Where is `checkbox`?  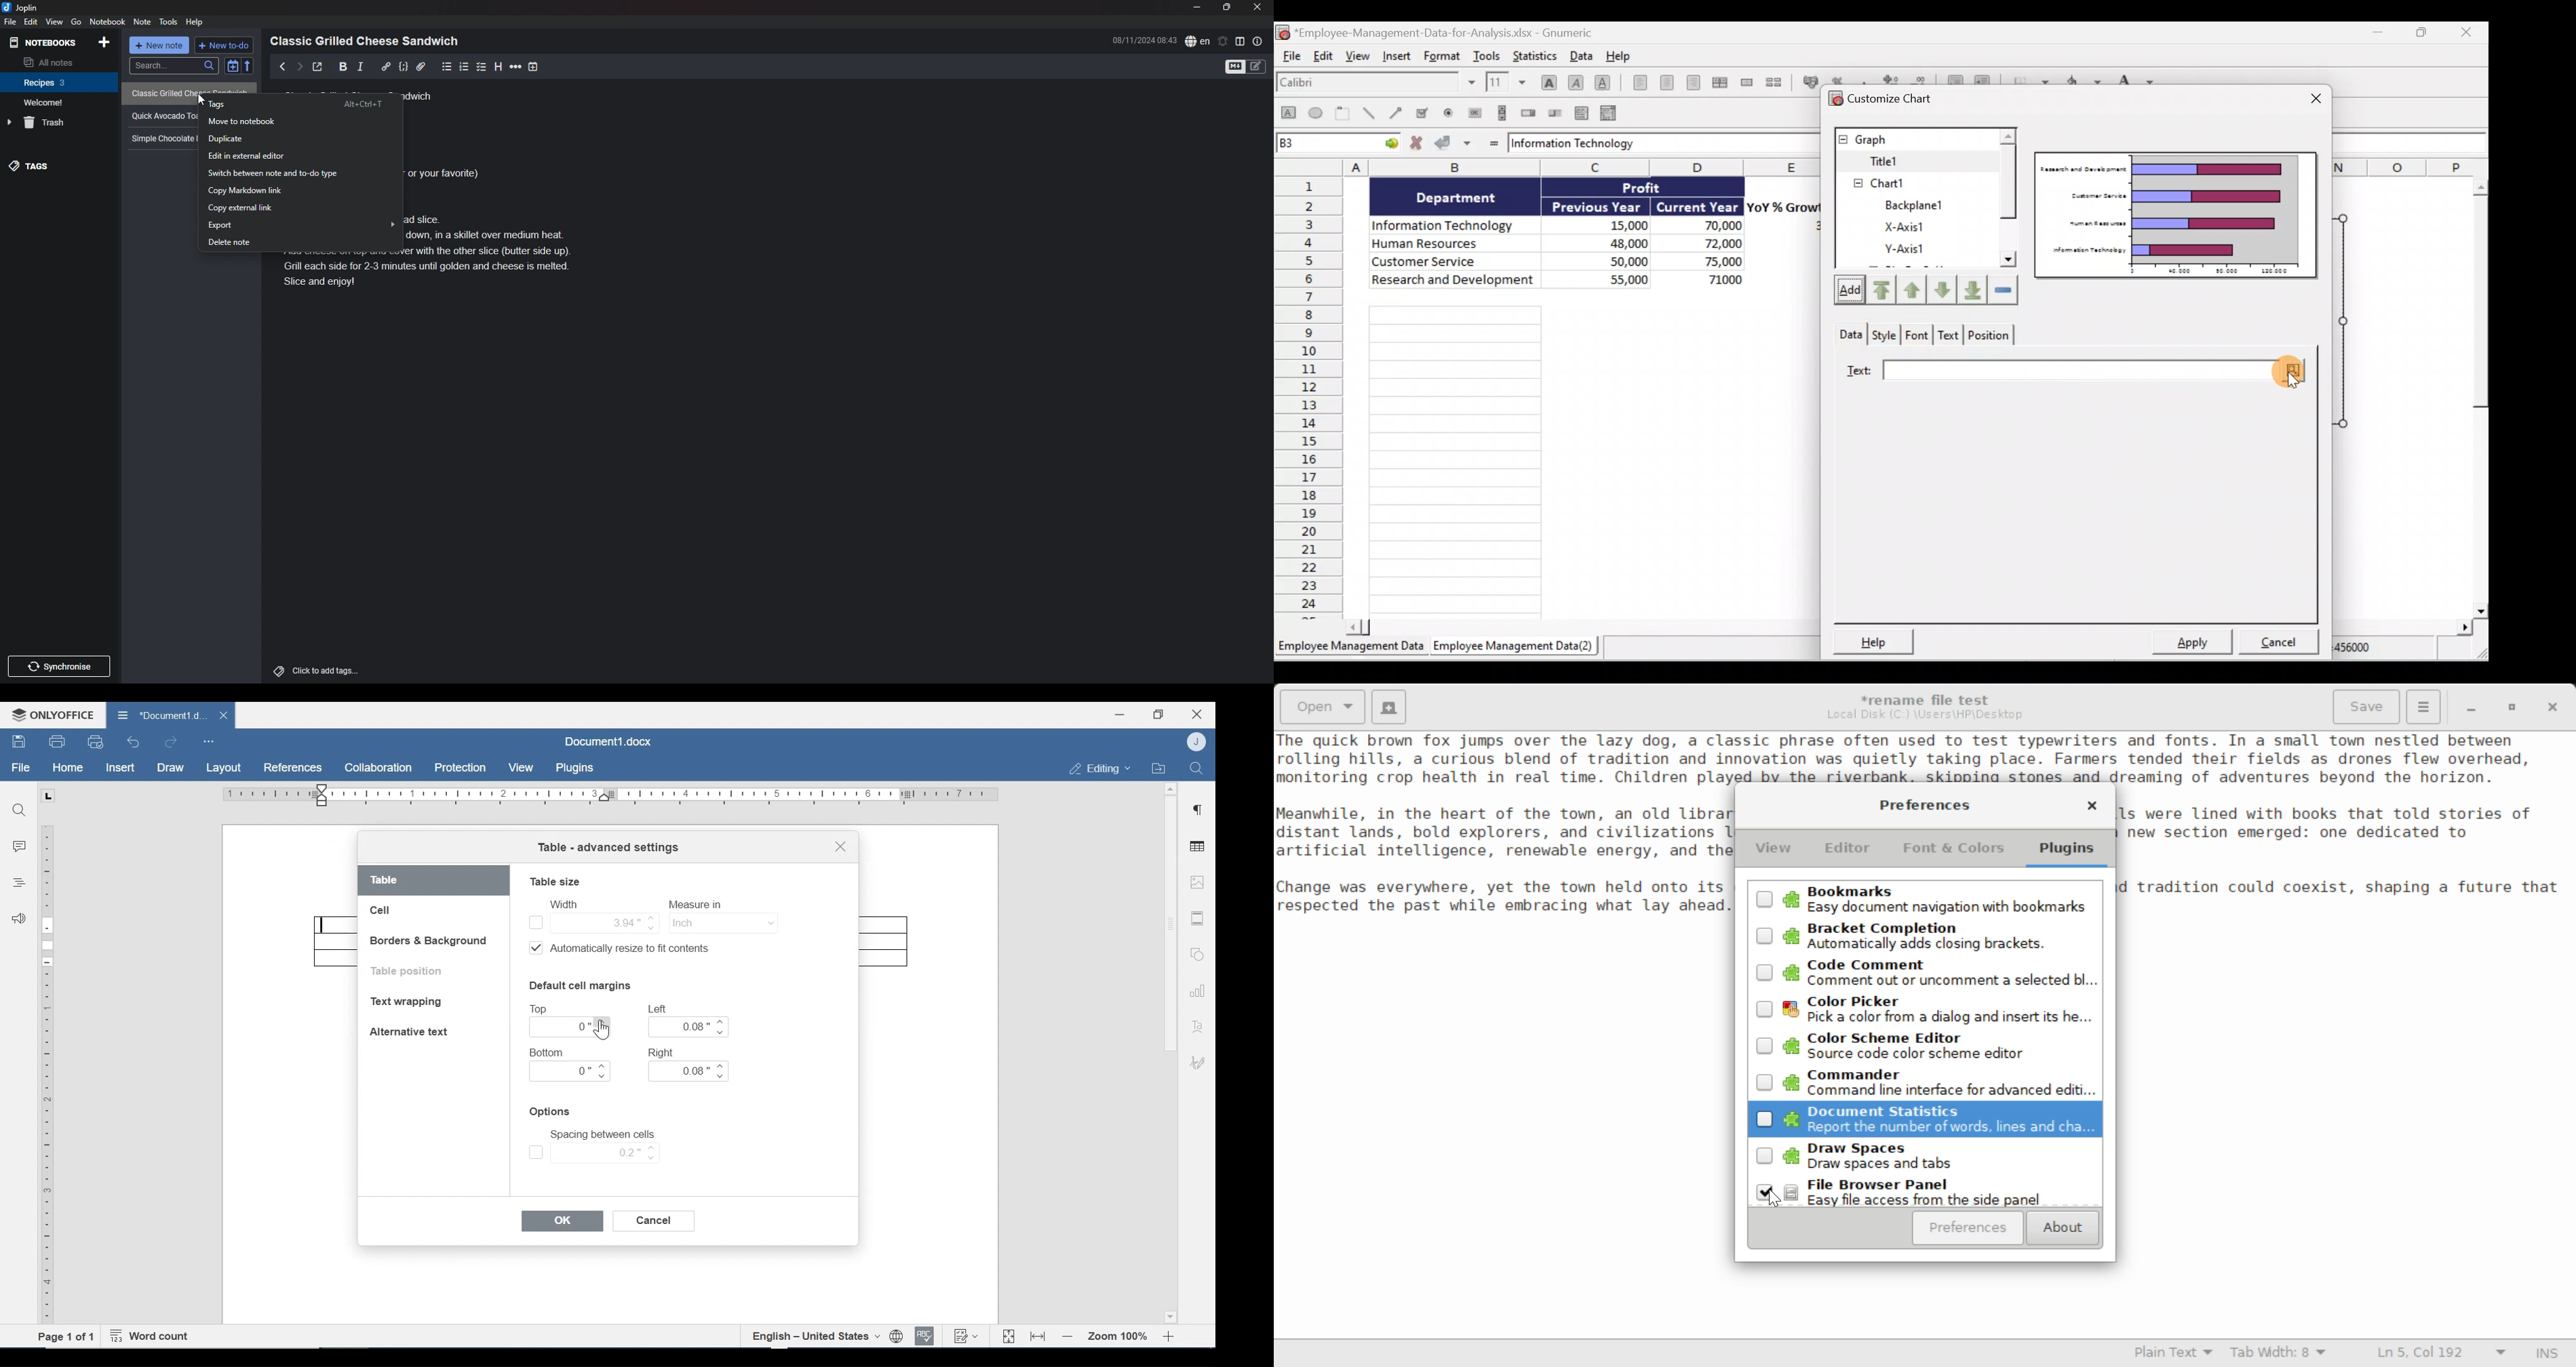
checkbox is located at coordinates (482, 66).